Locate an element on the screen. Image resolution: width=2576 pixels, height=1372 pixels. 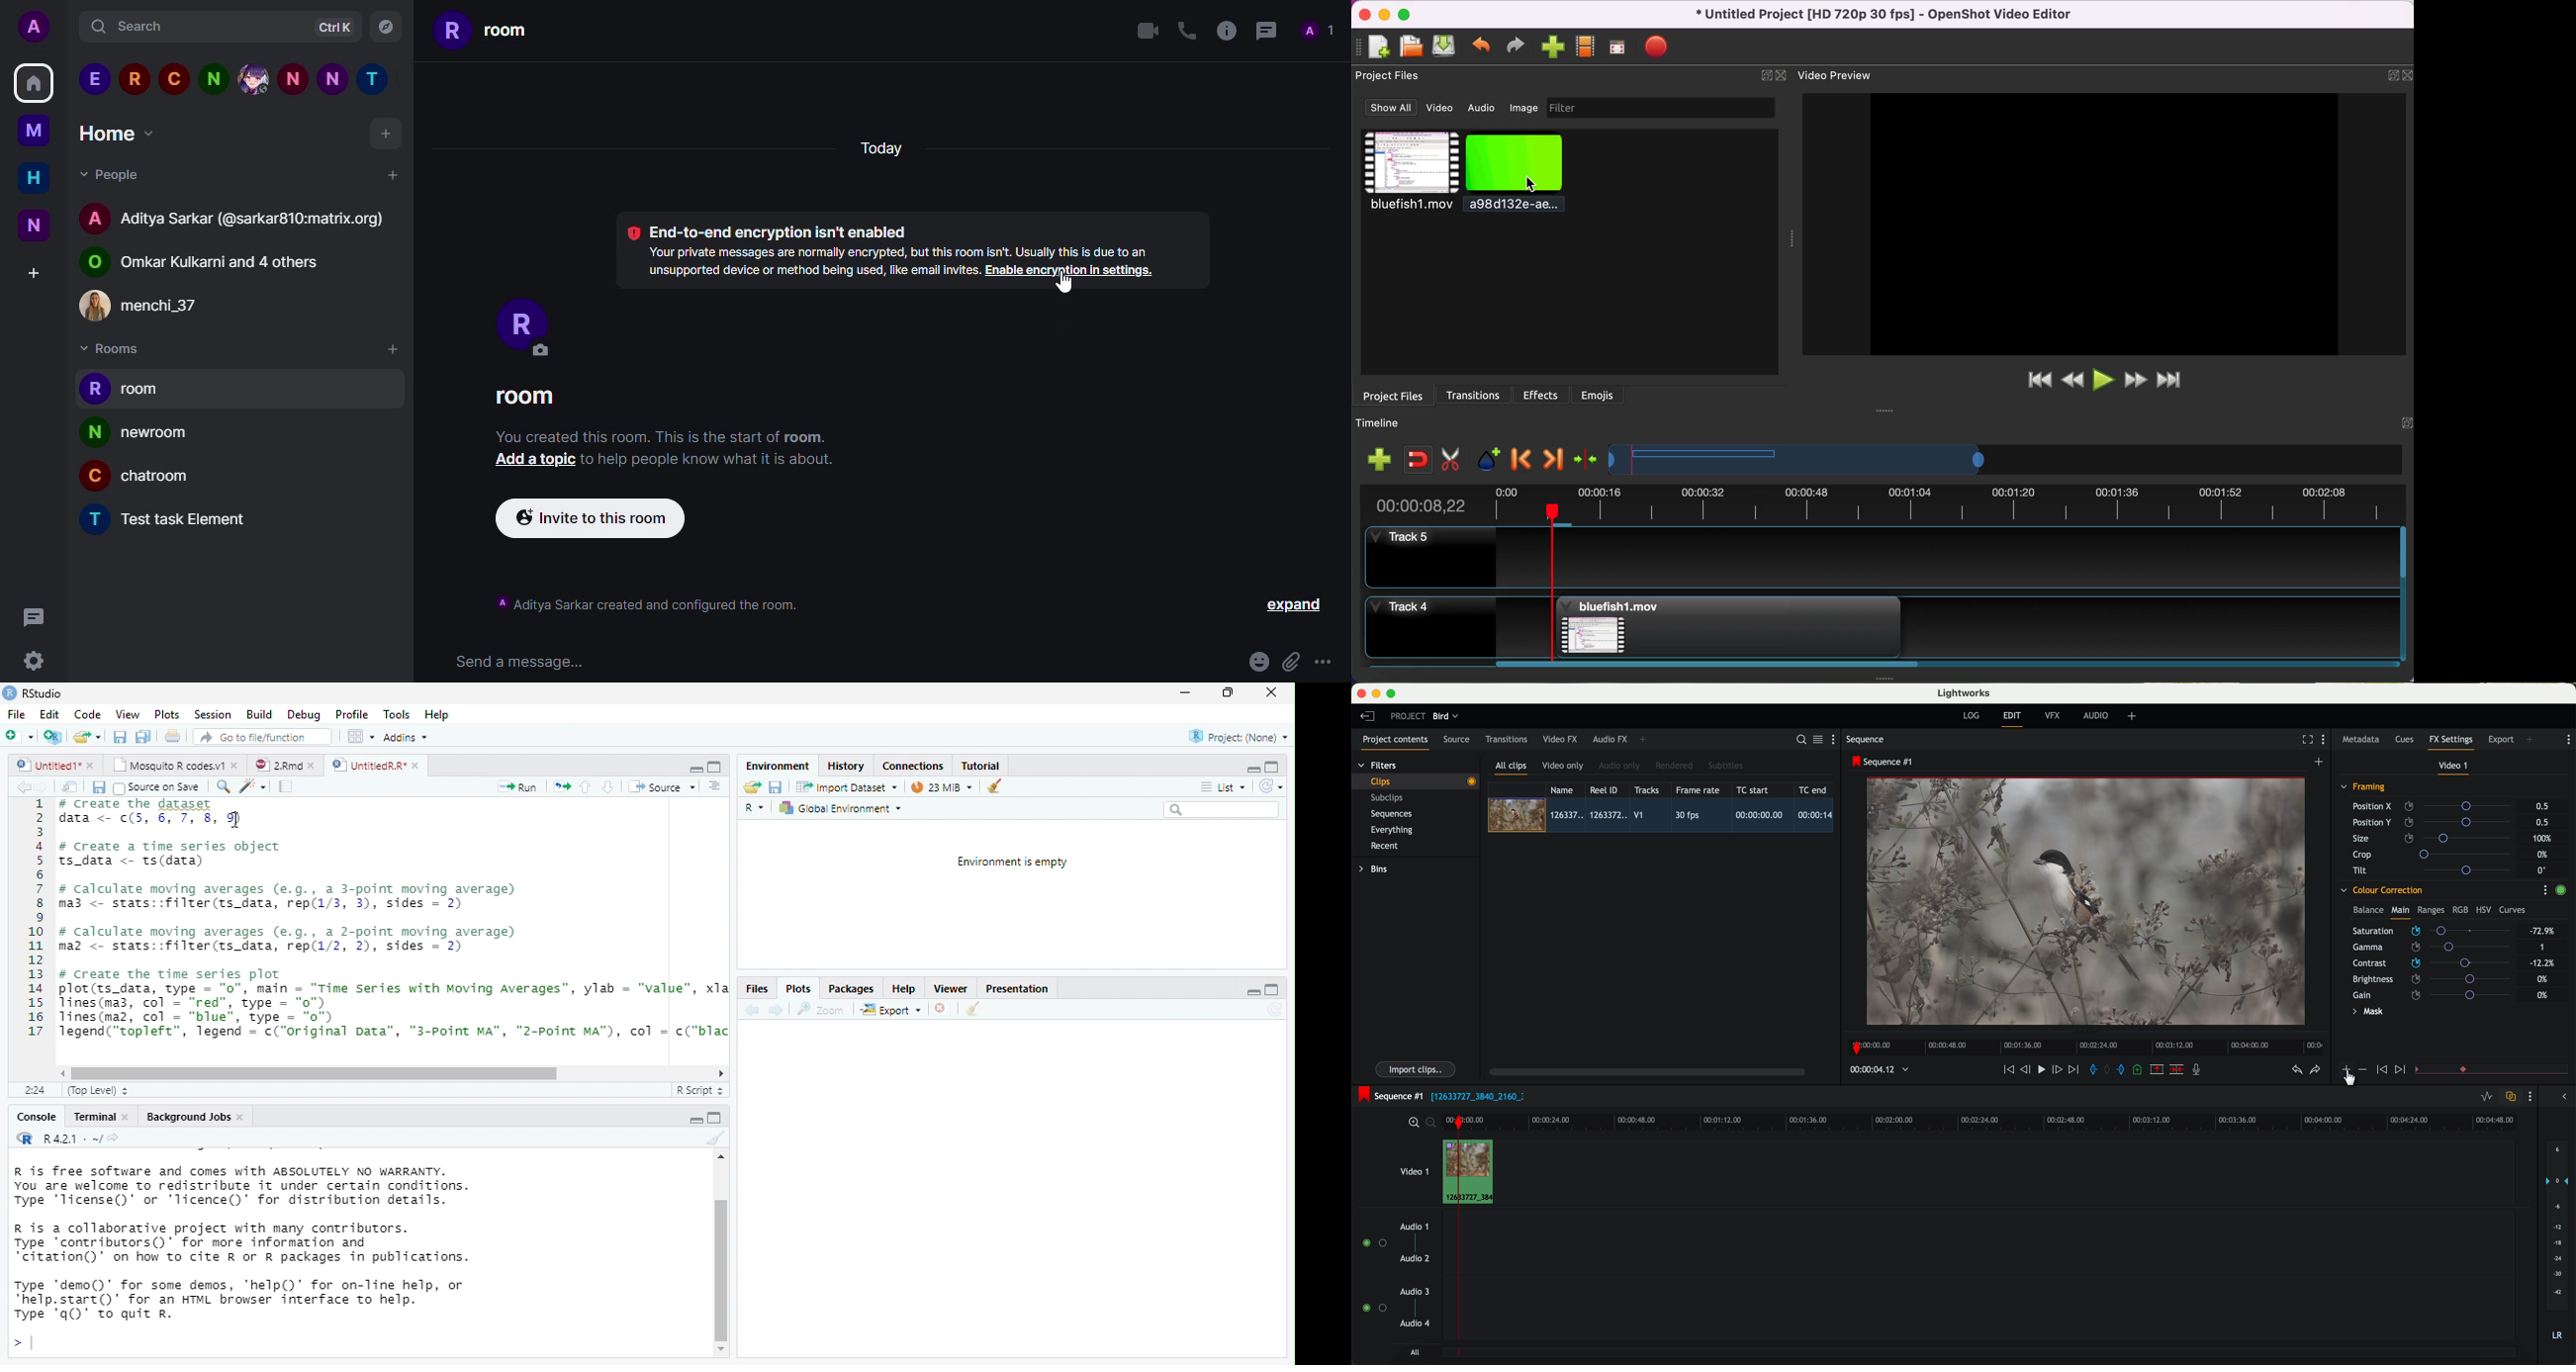
Run is located at coordinates (519, 788).